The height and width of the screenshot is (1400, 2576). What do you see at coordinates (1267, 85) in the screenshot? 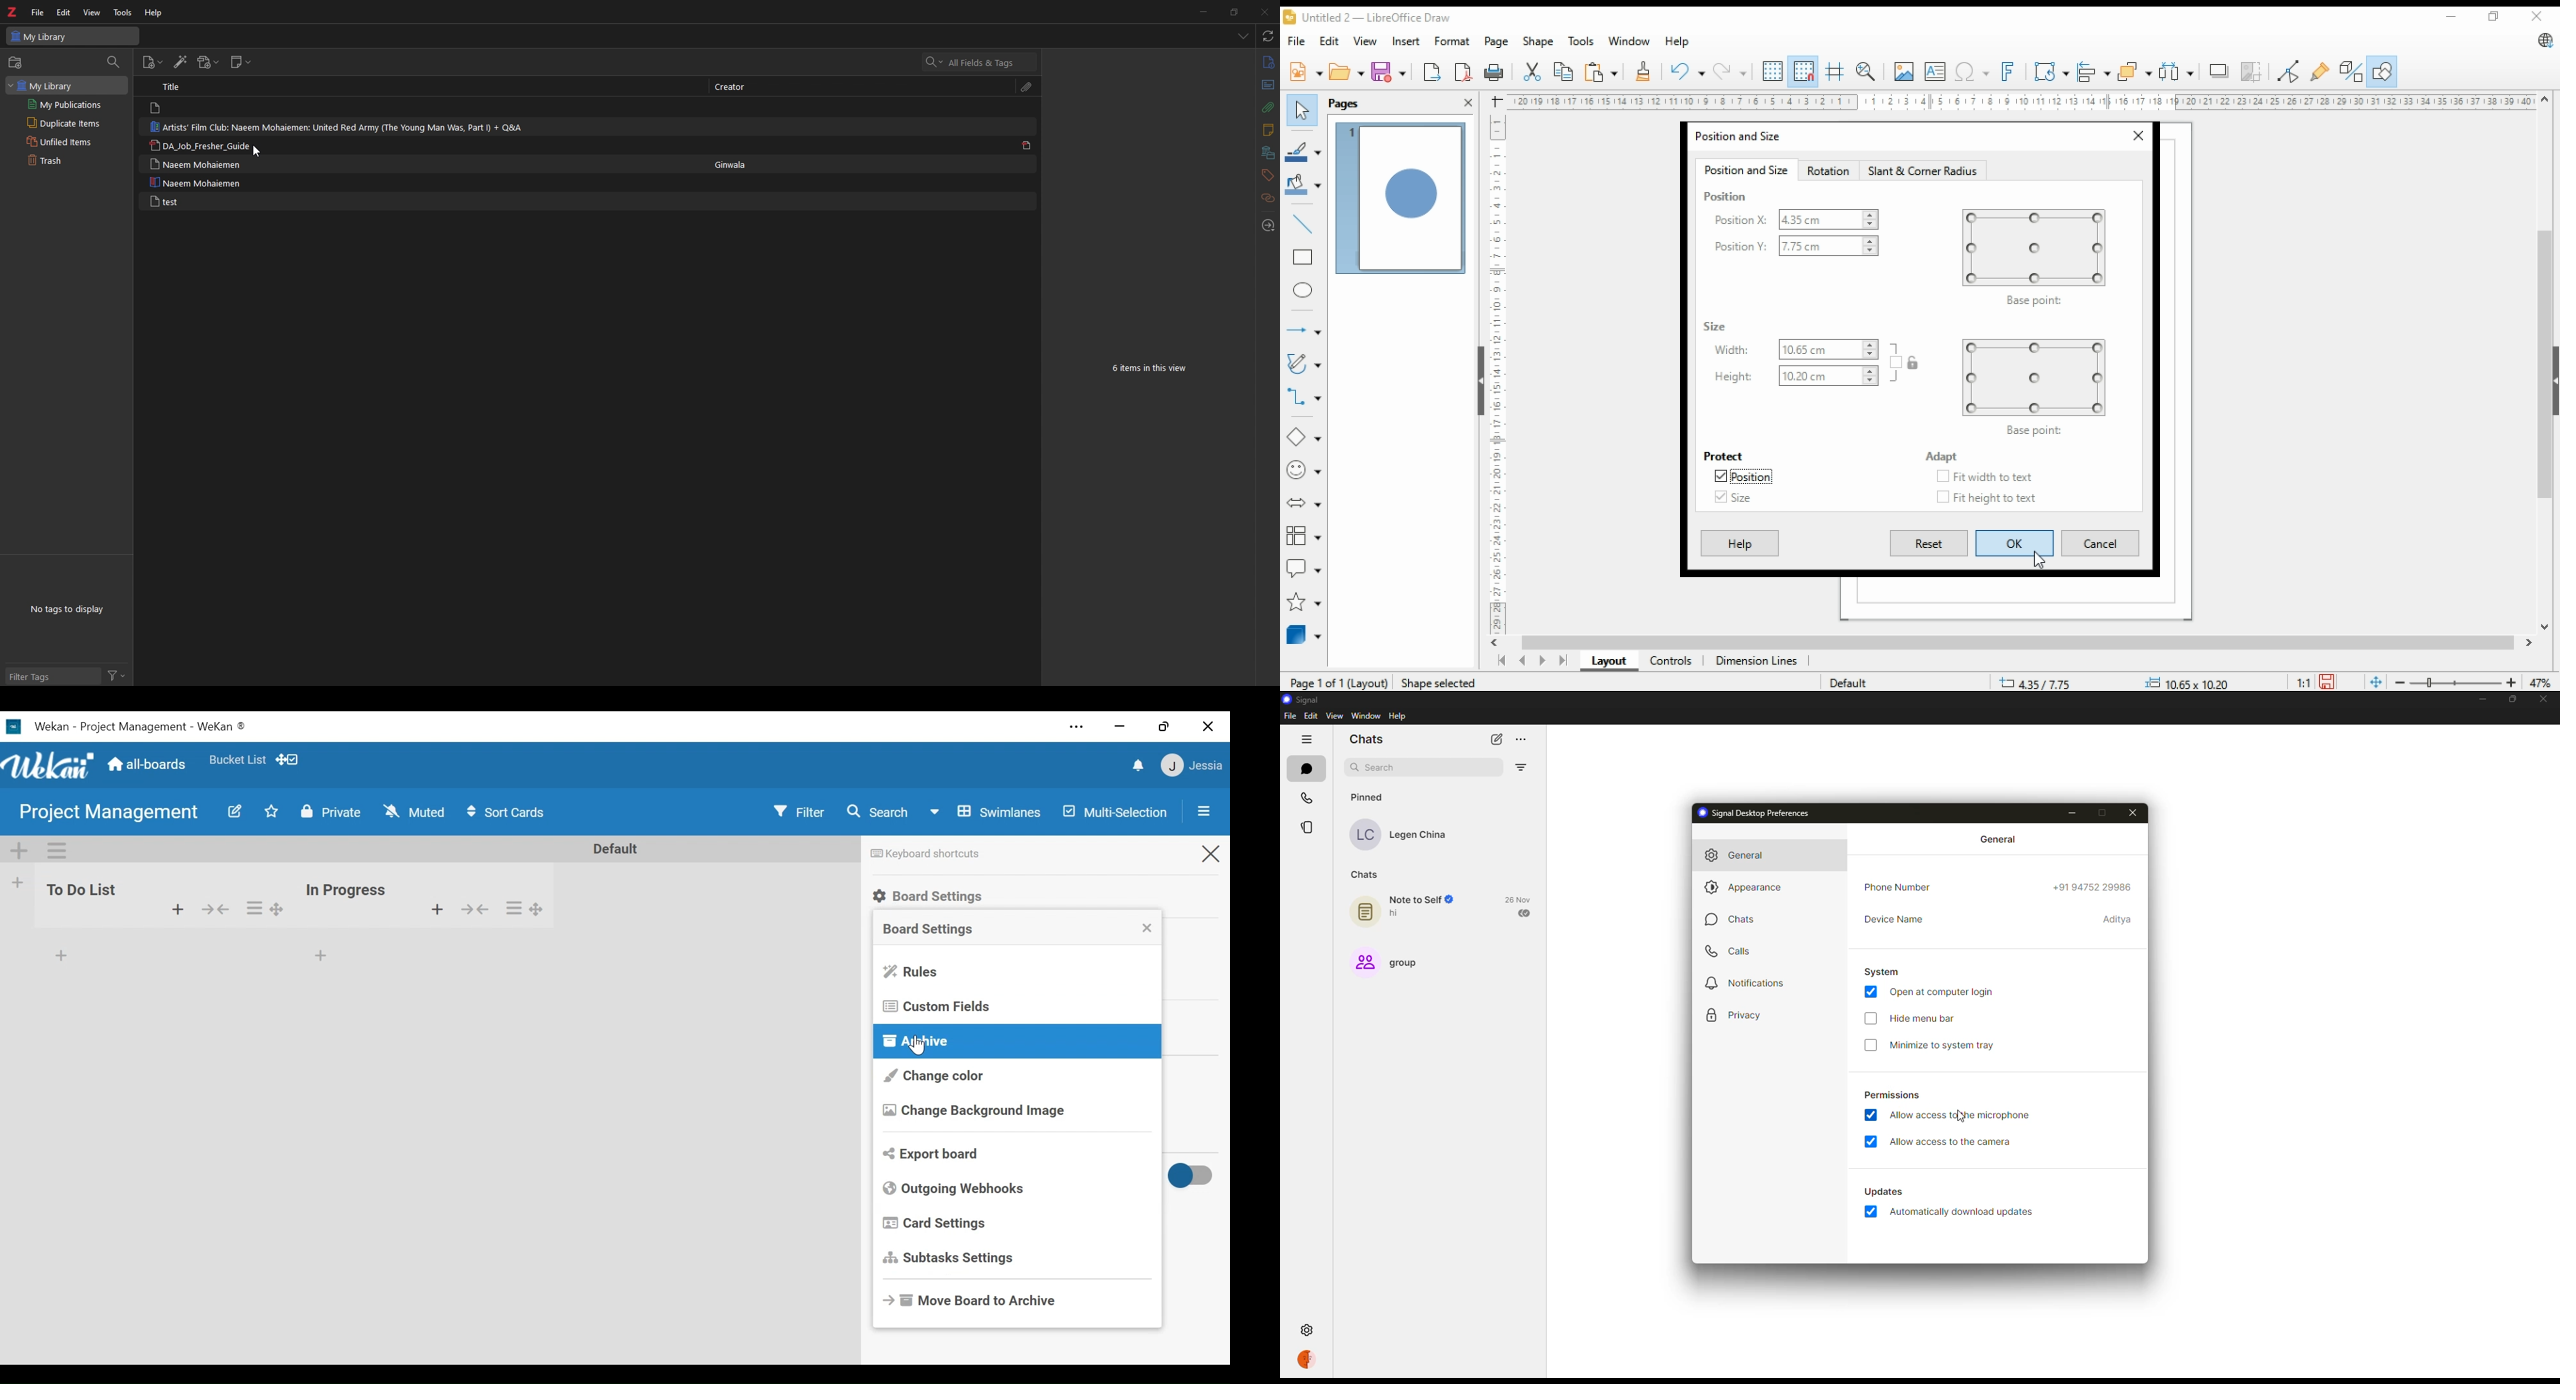
I see `abstract` at bounding box center [1267, 85].